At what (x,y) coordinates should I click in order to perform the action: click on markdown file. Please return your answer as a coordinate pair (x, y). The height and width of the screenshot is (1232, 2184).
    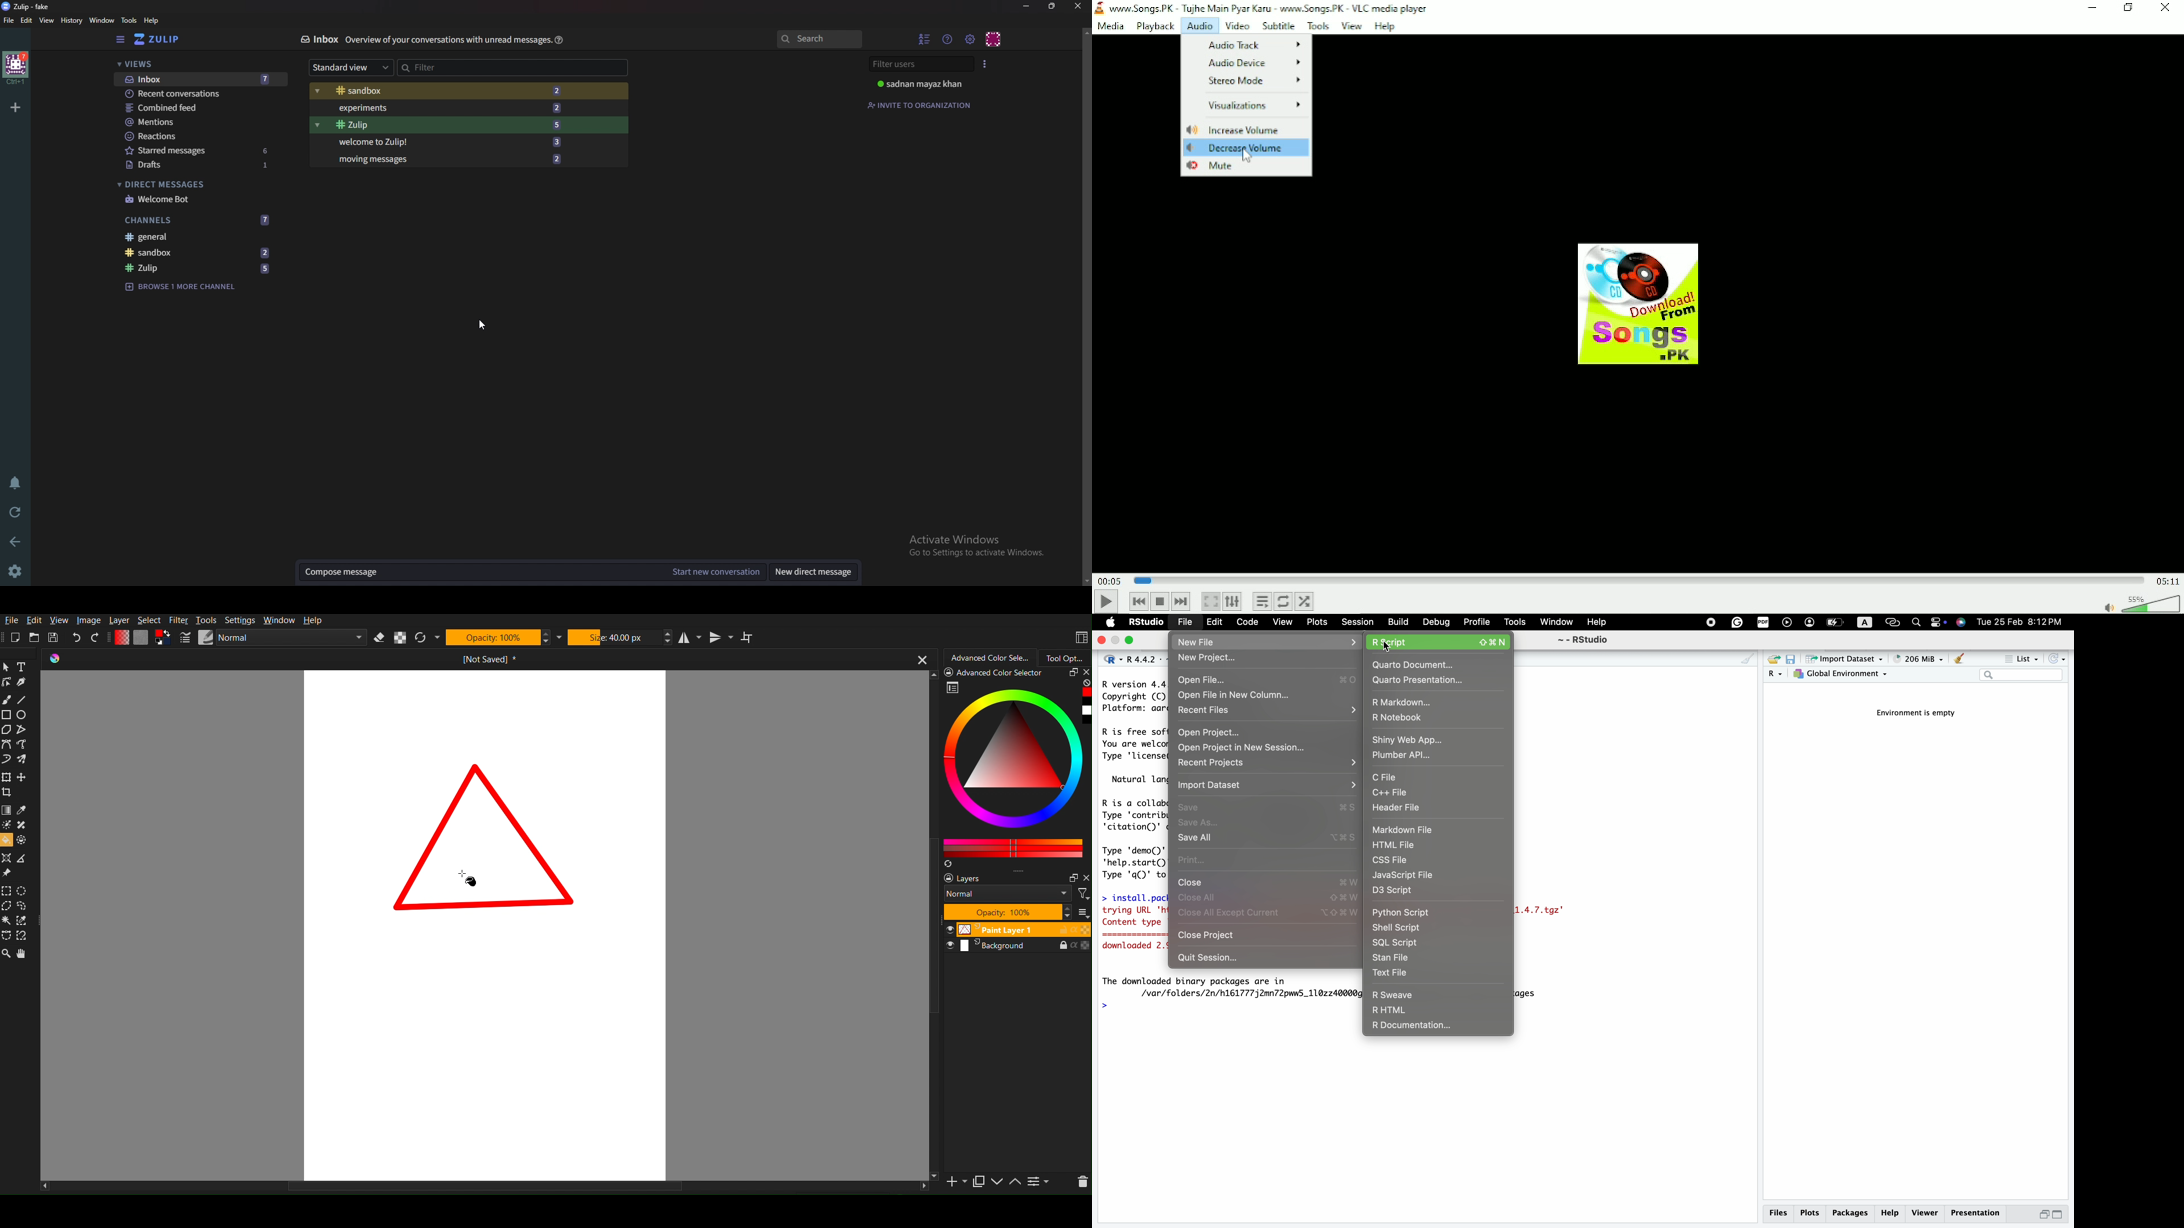
    Looking at the image, I should click on (1419, 829).